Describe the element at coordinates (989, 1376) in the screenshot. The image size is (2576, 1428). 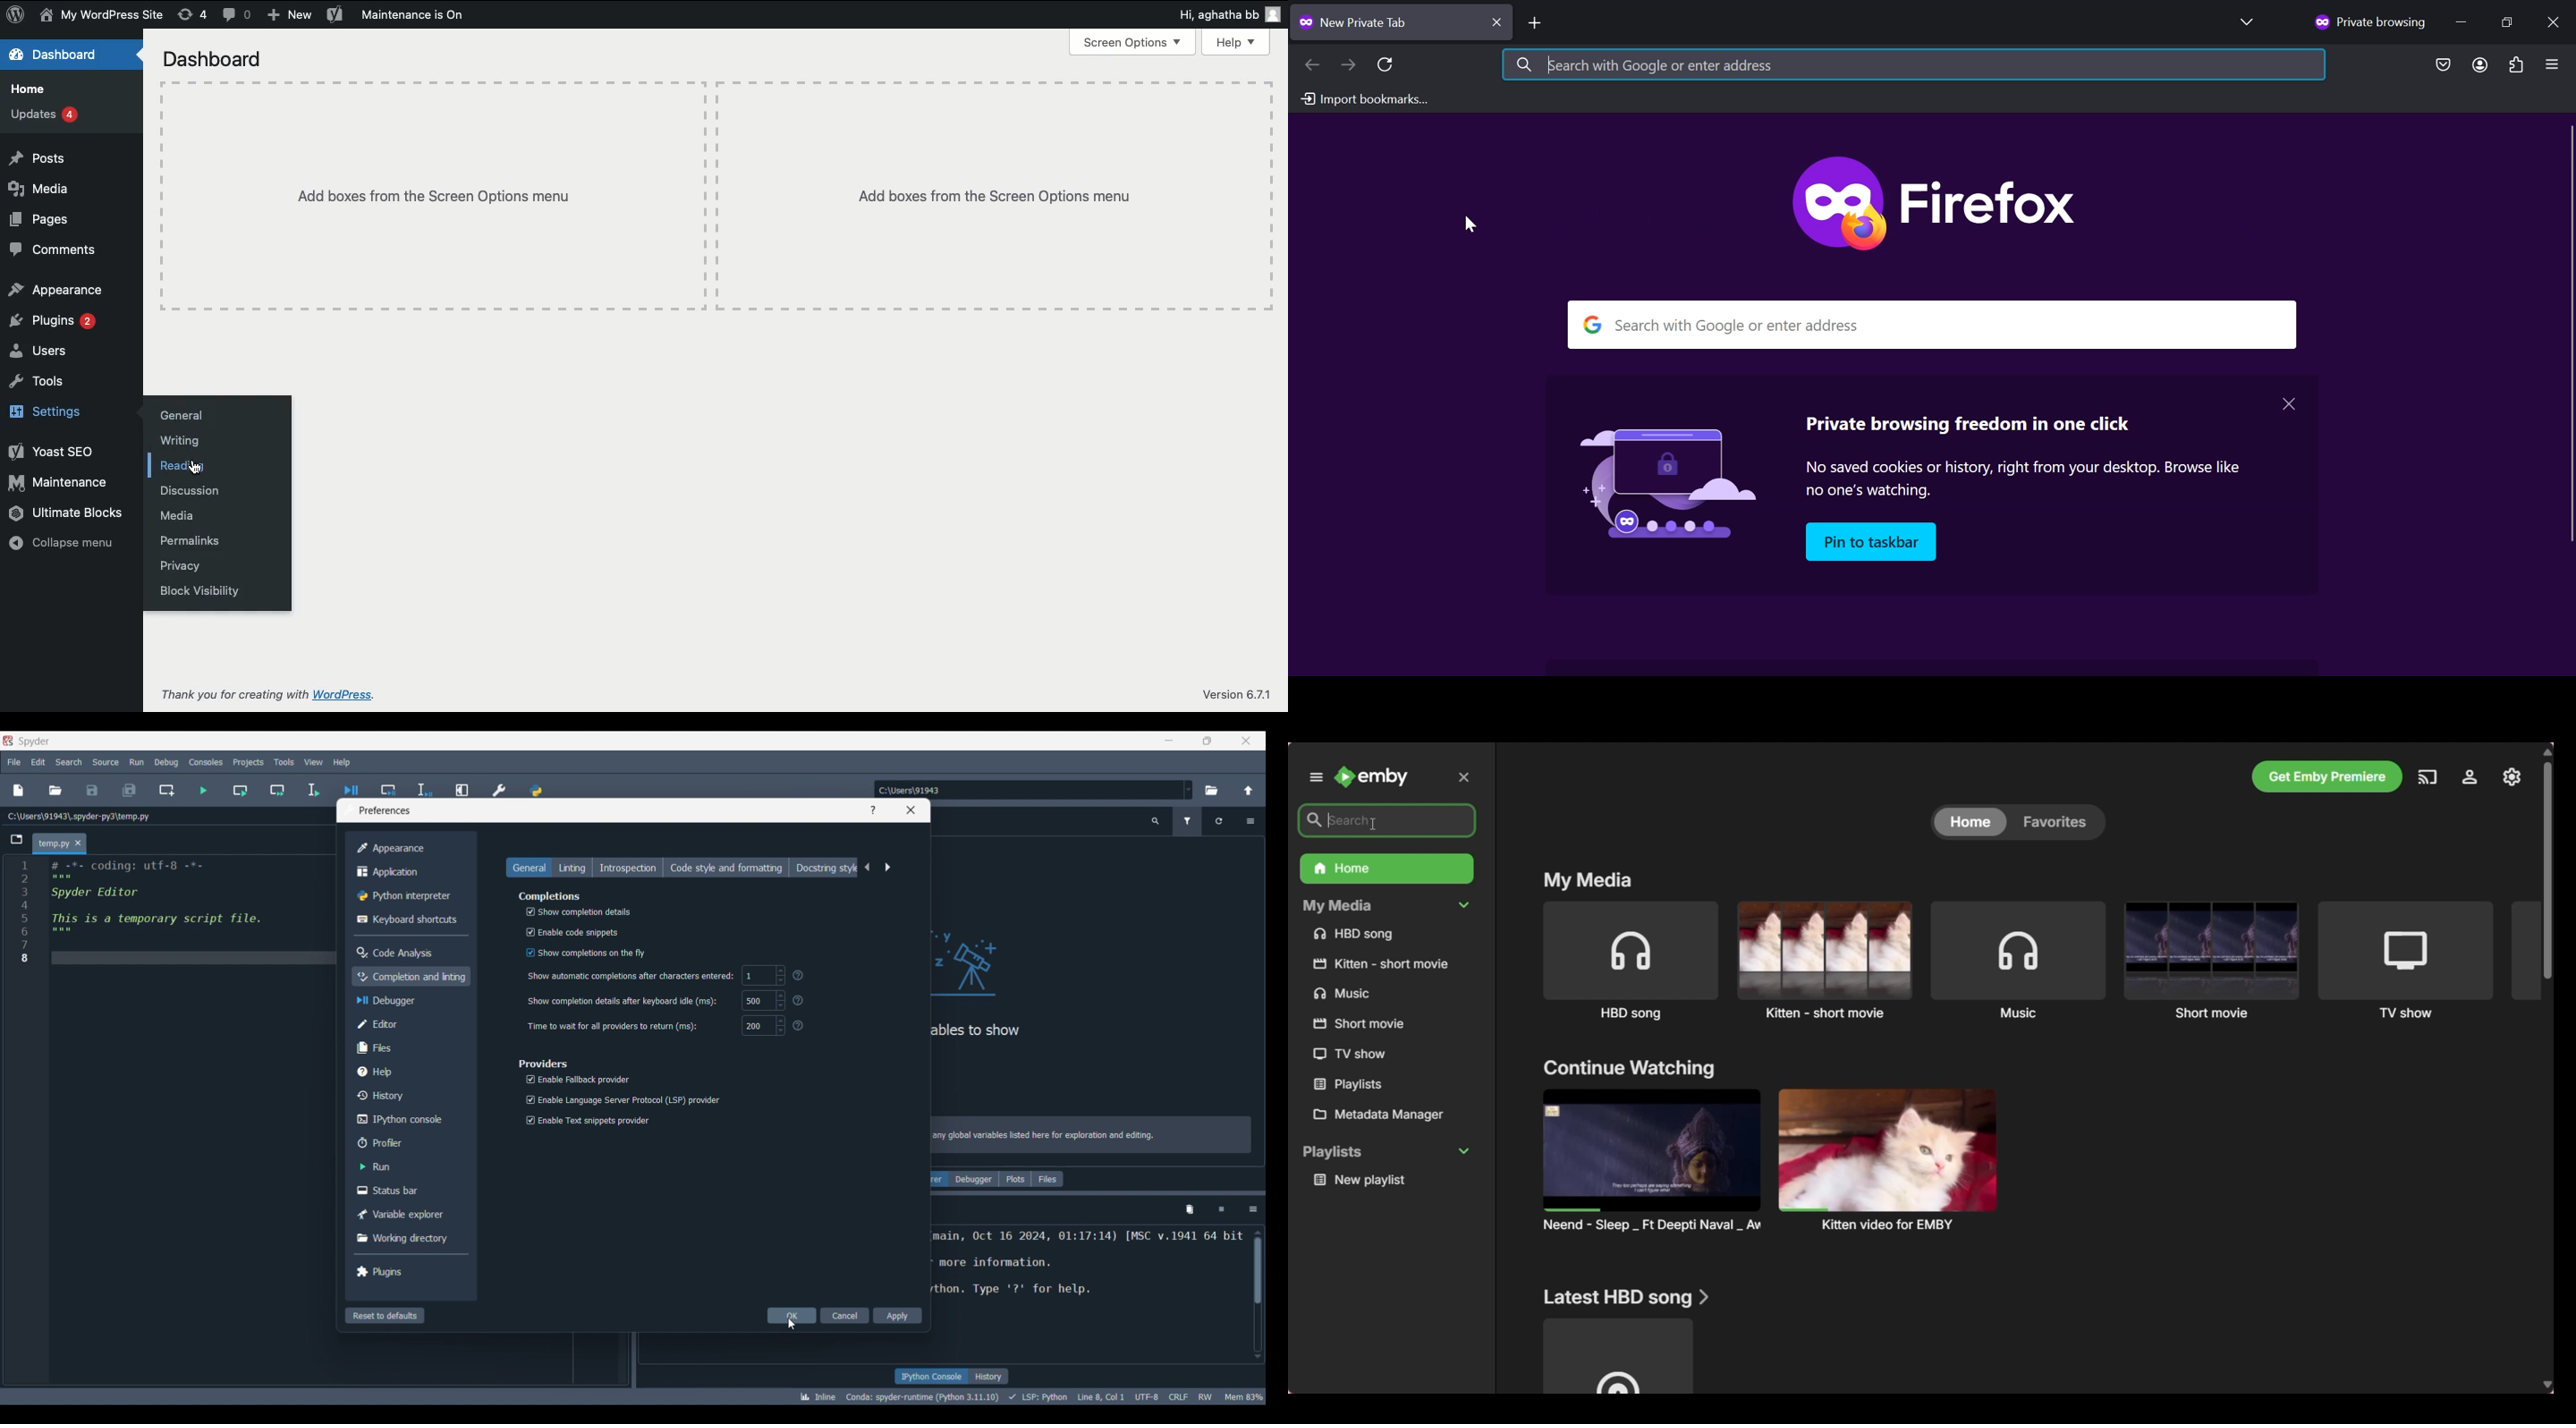
I see `History` at that location.